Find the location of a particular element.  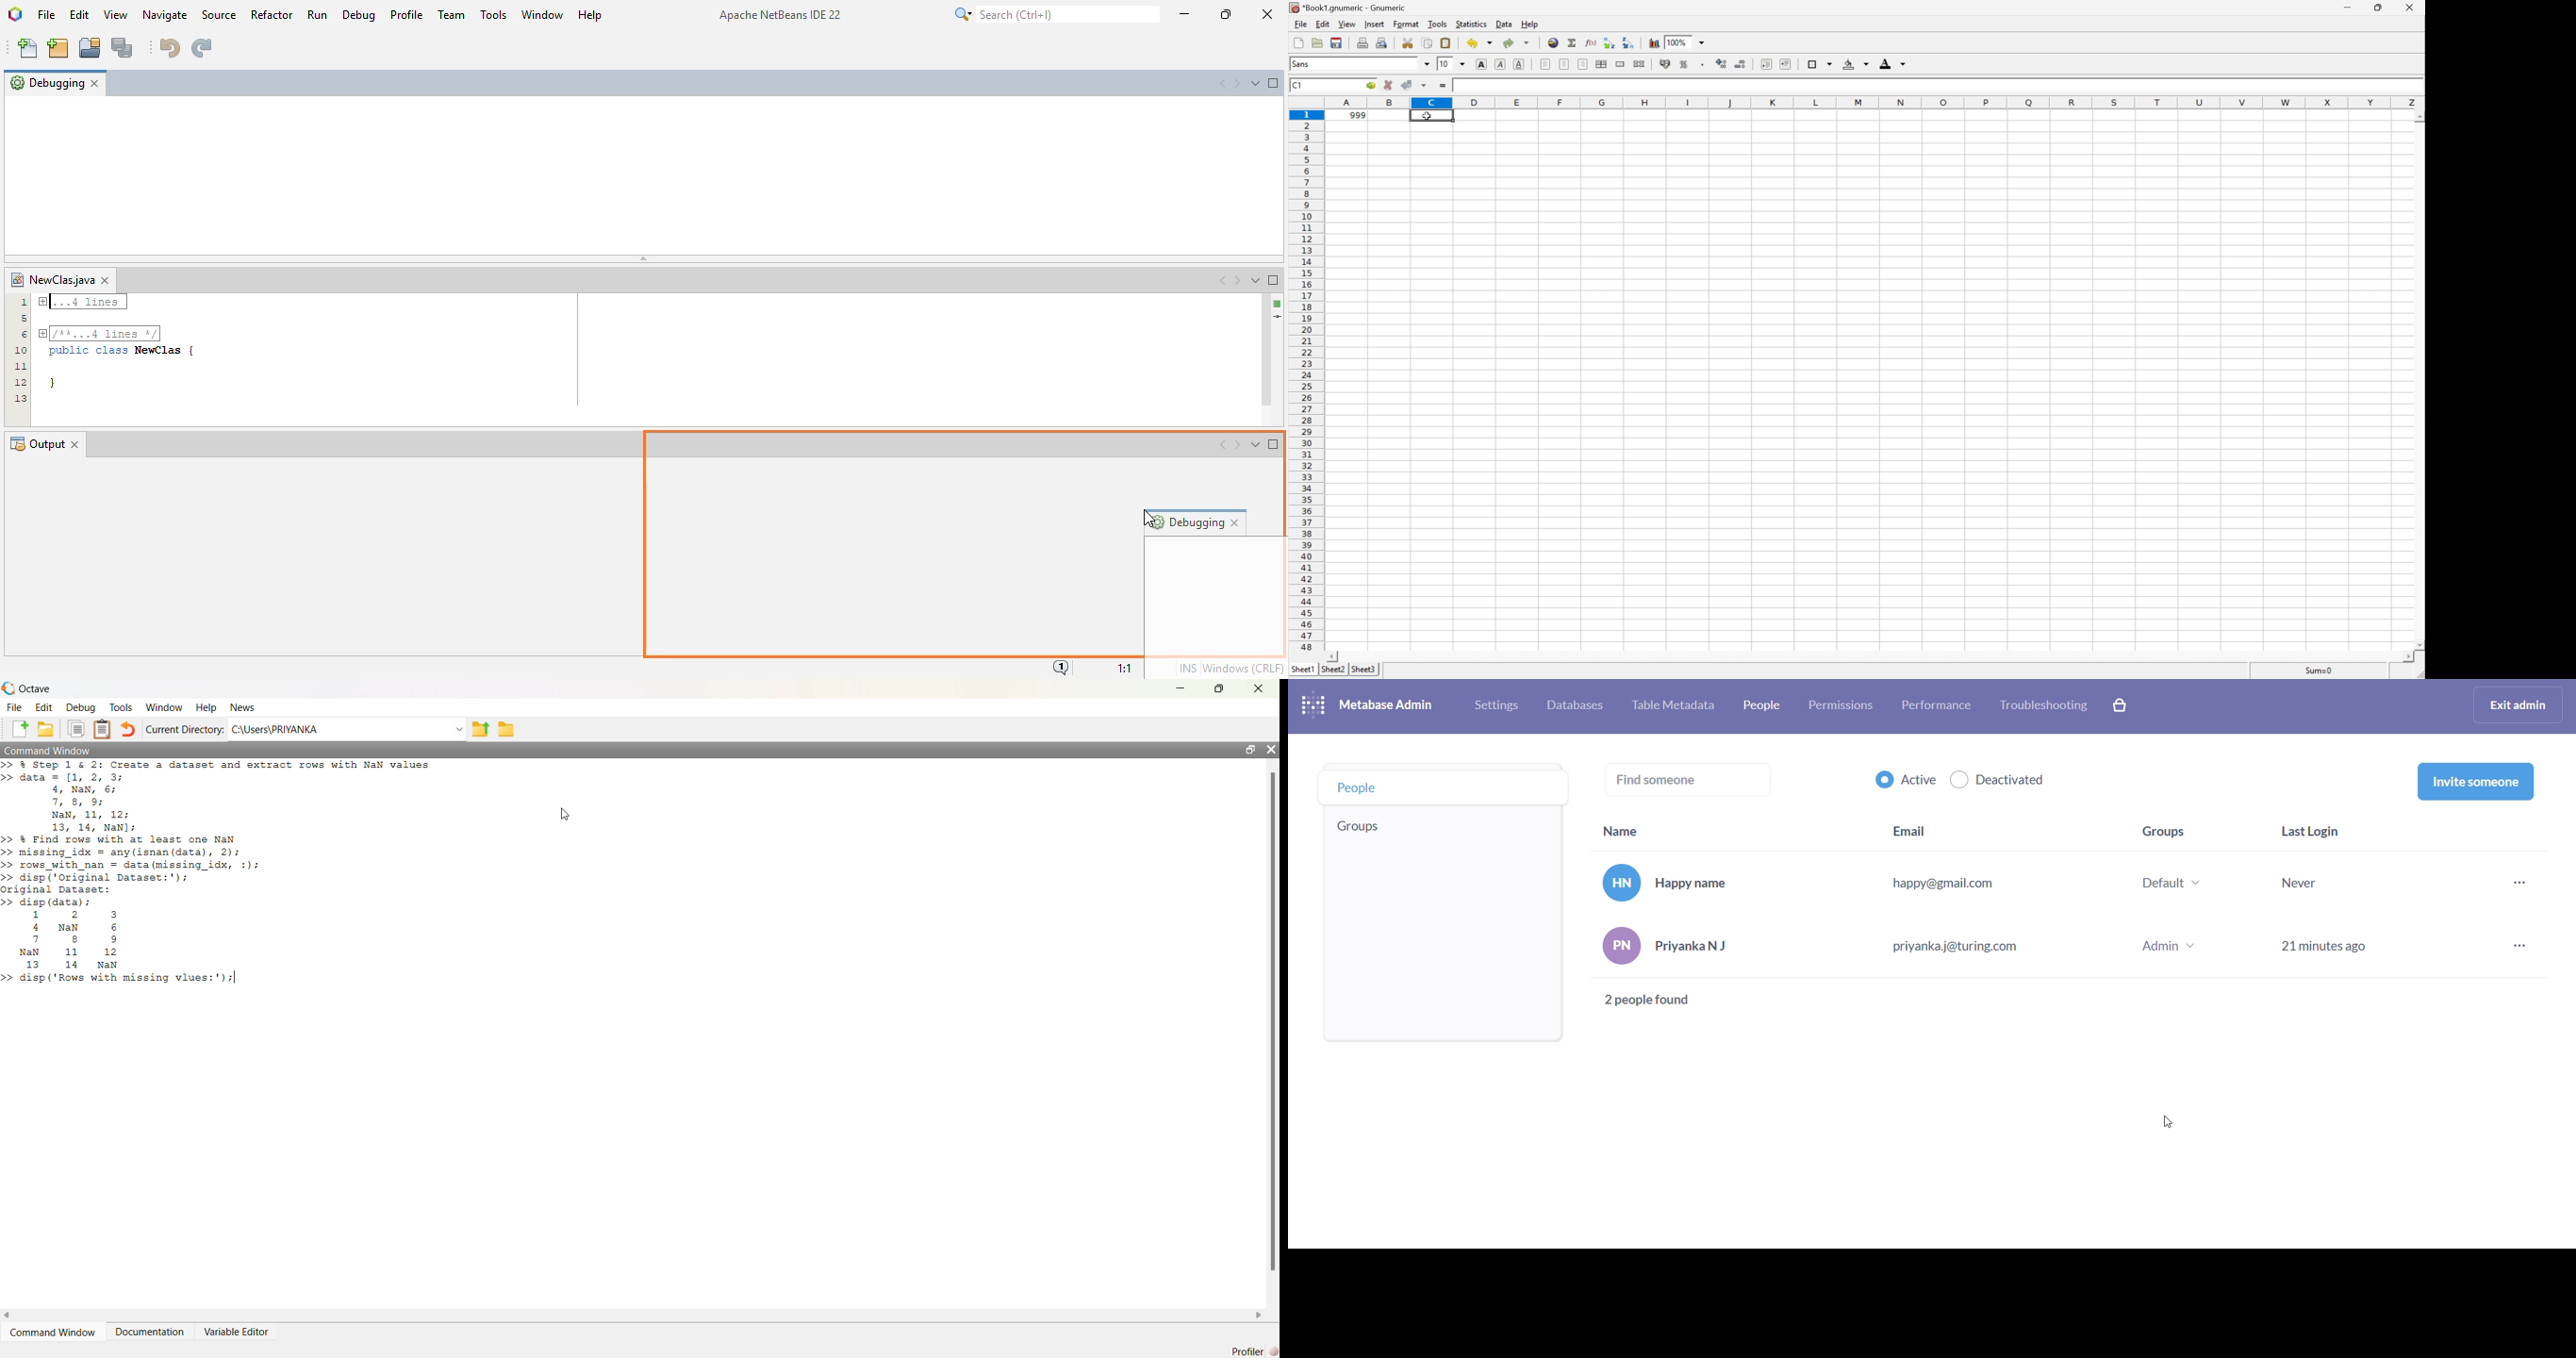

scroll left is located at coordinates (1341, 656).